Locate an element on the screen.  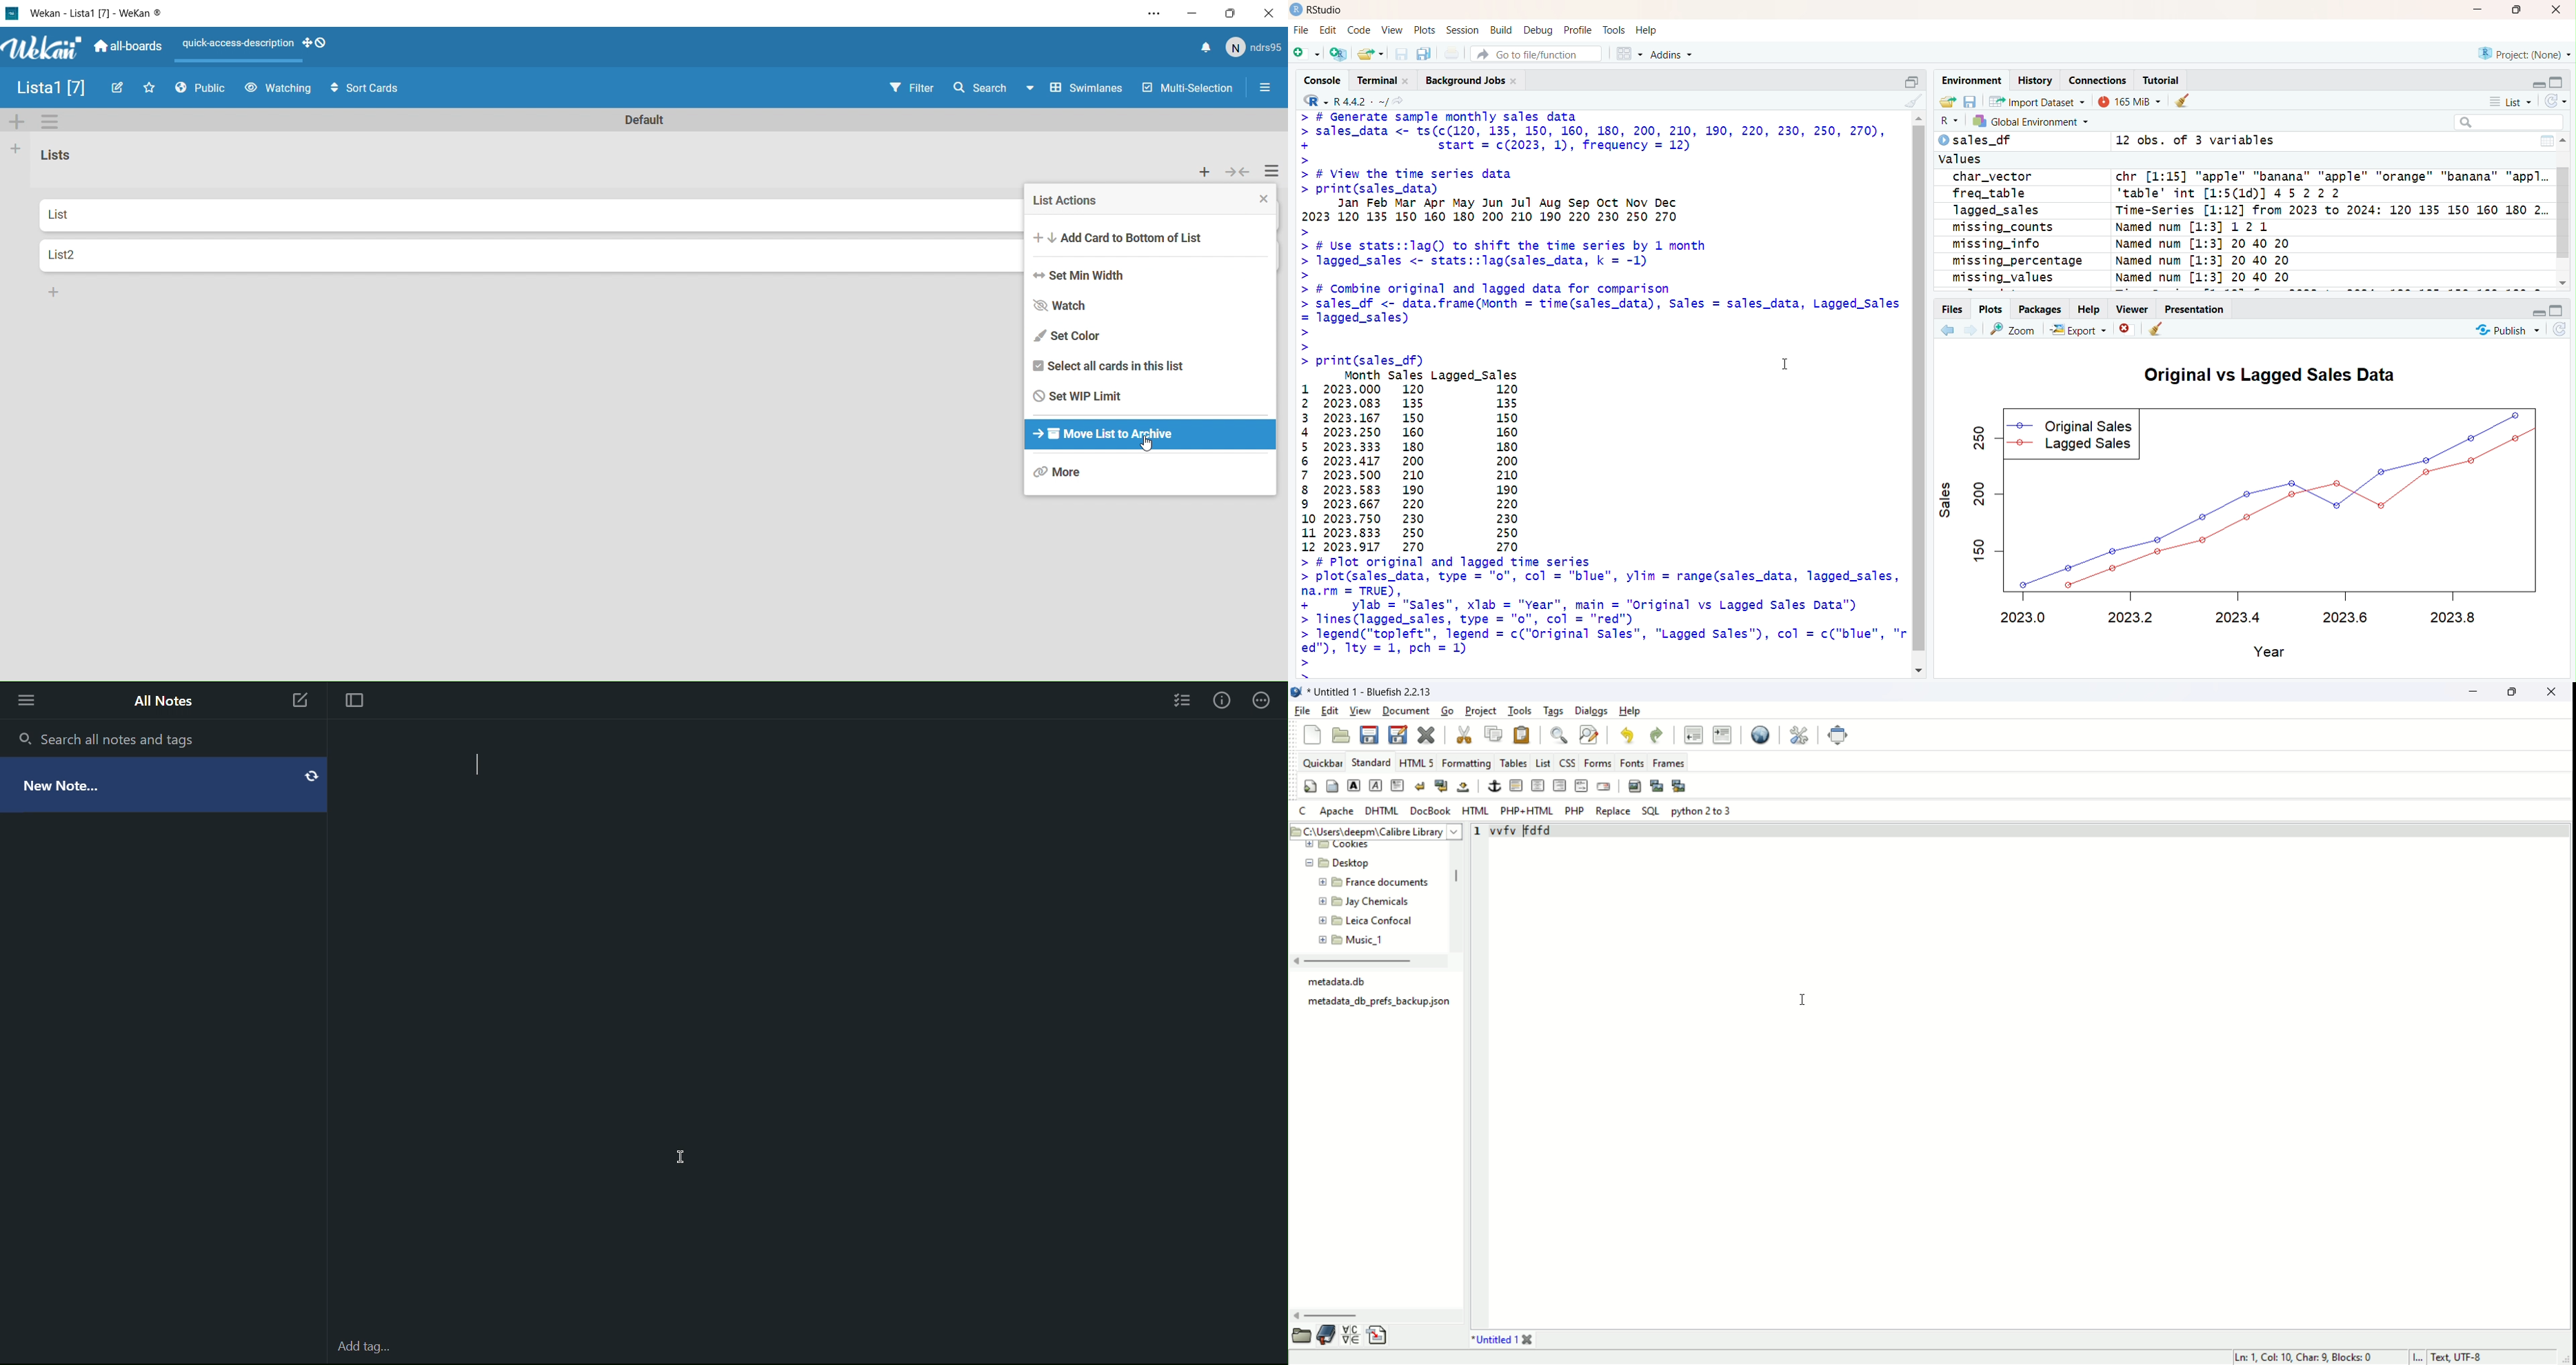
import dataset is located at coordinates (2038, 101).